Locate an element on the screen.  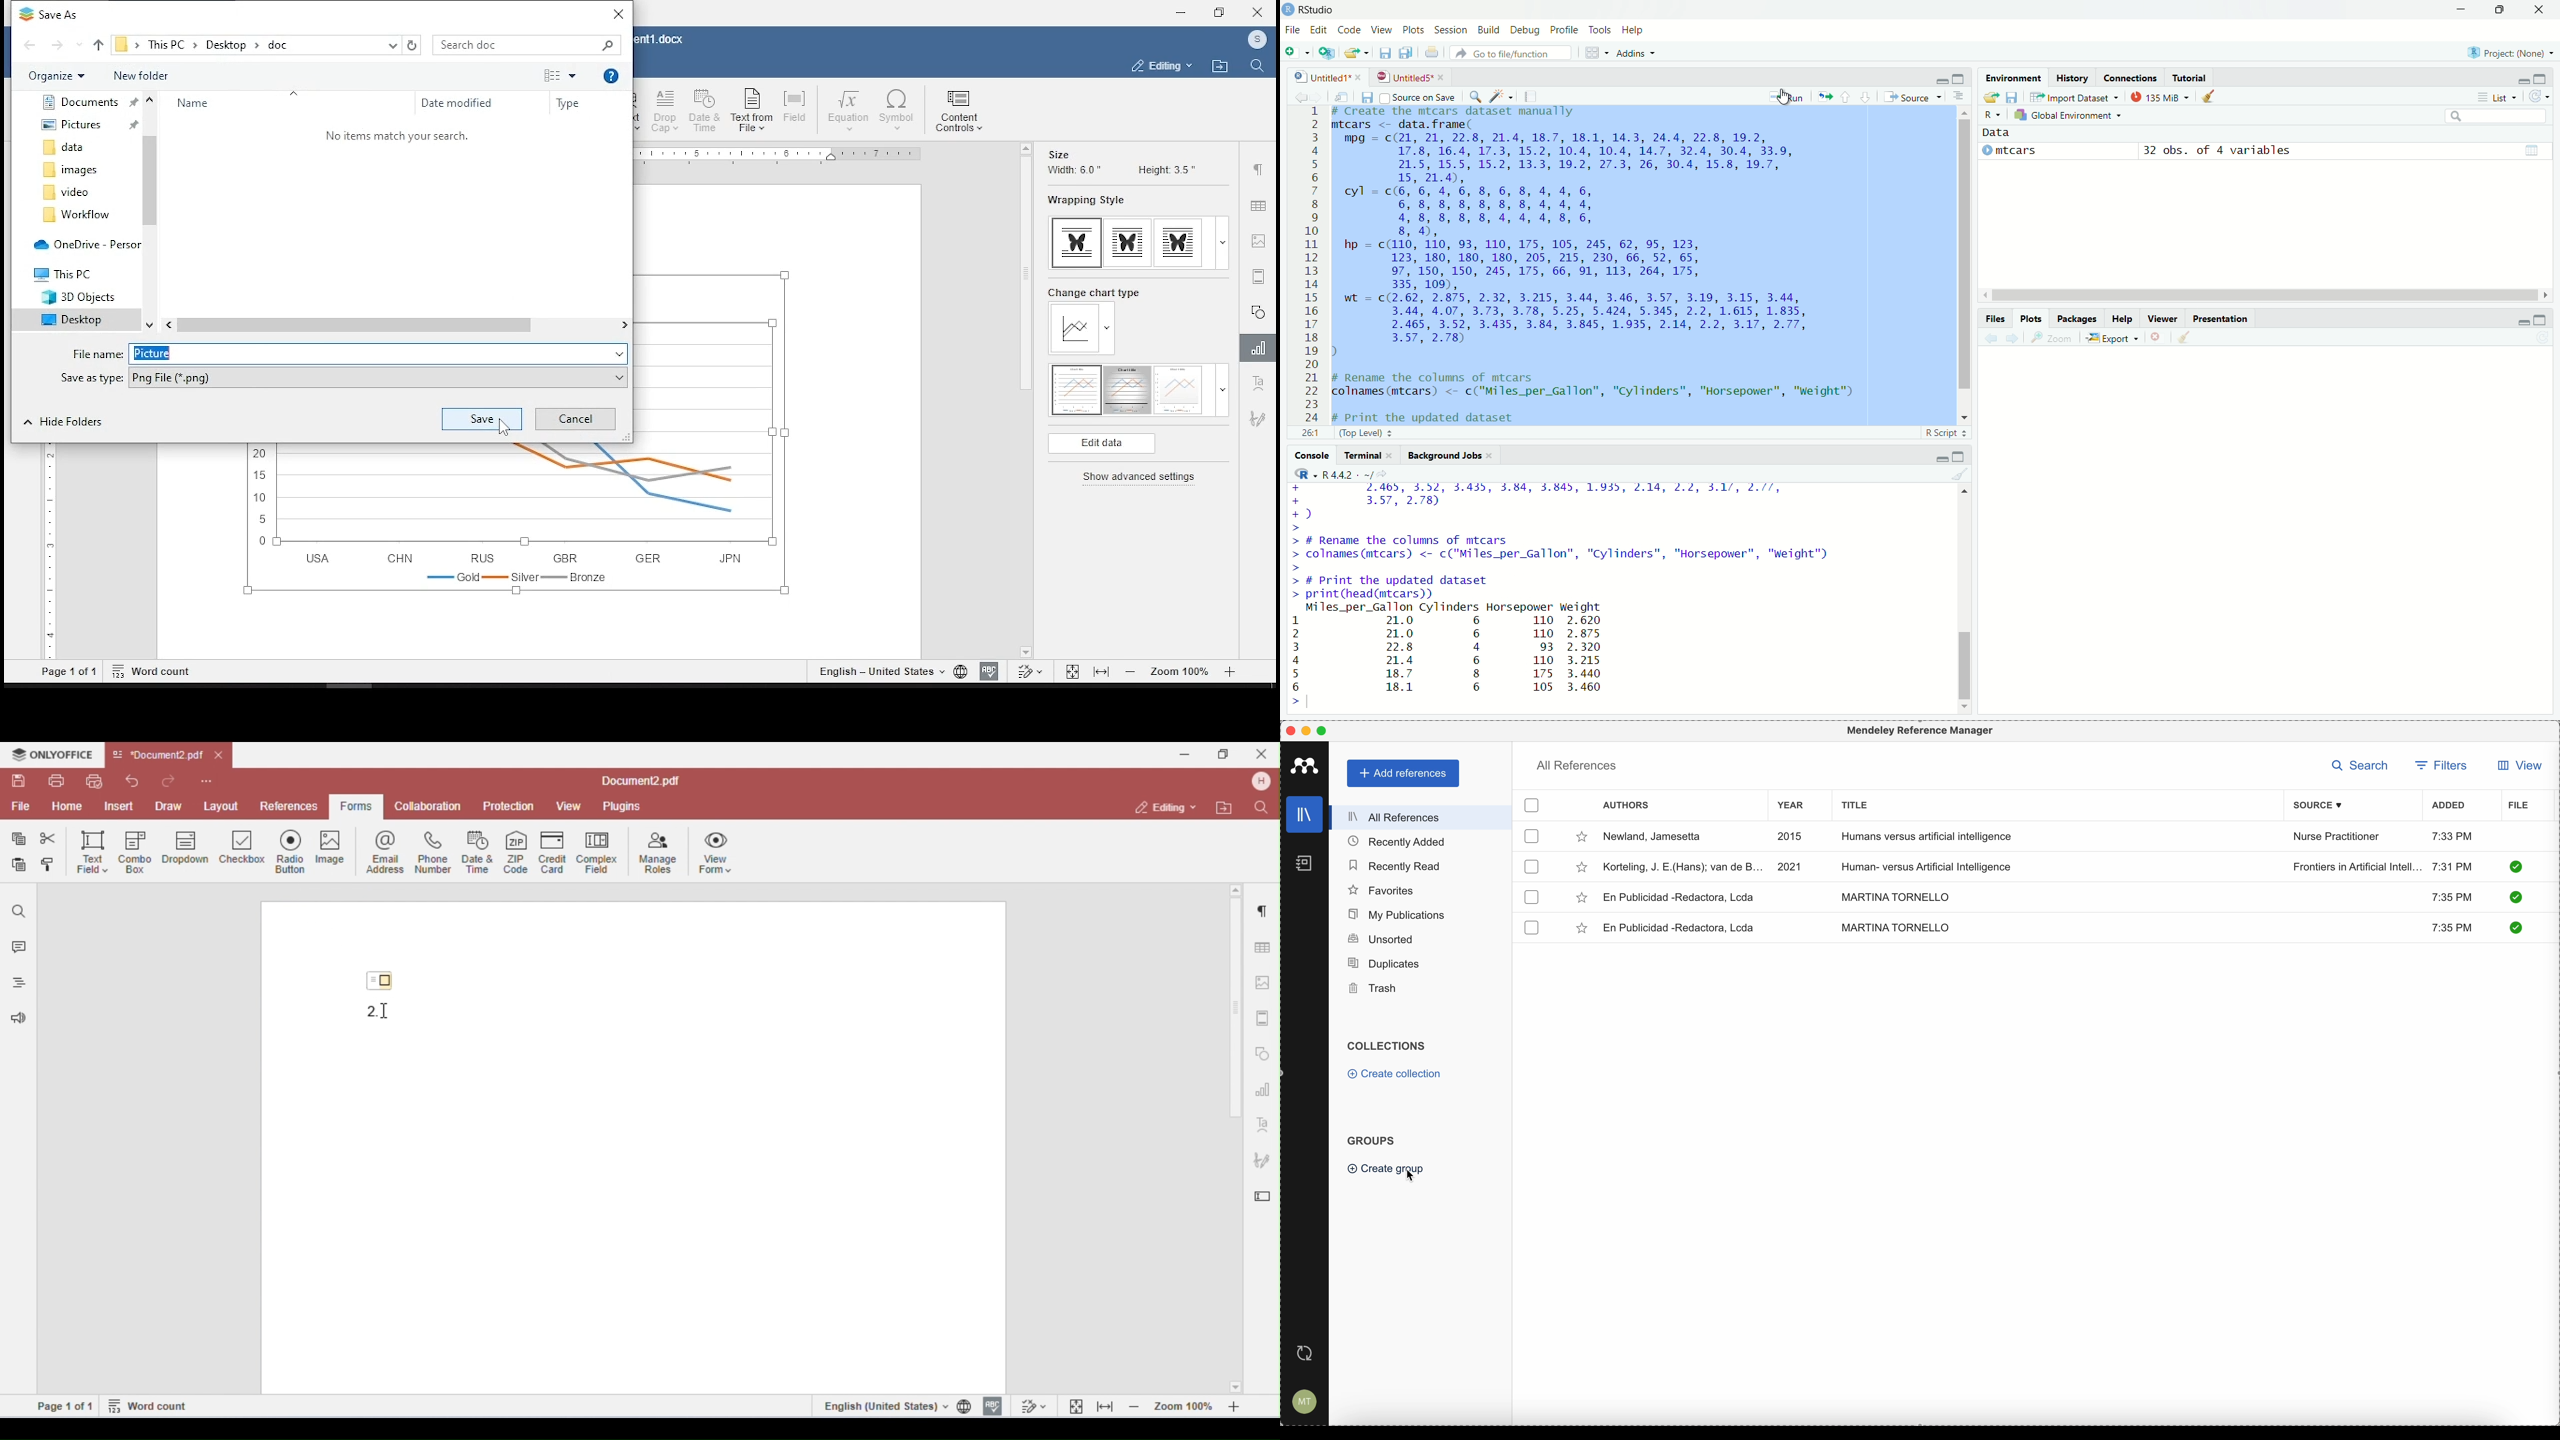
cancel is located at coordinates (575, 419).